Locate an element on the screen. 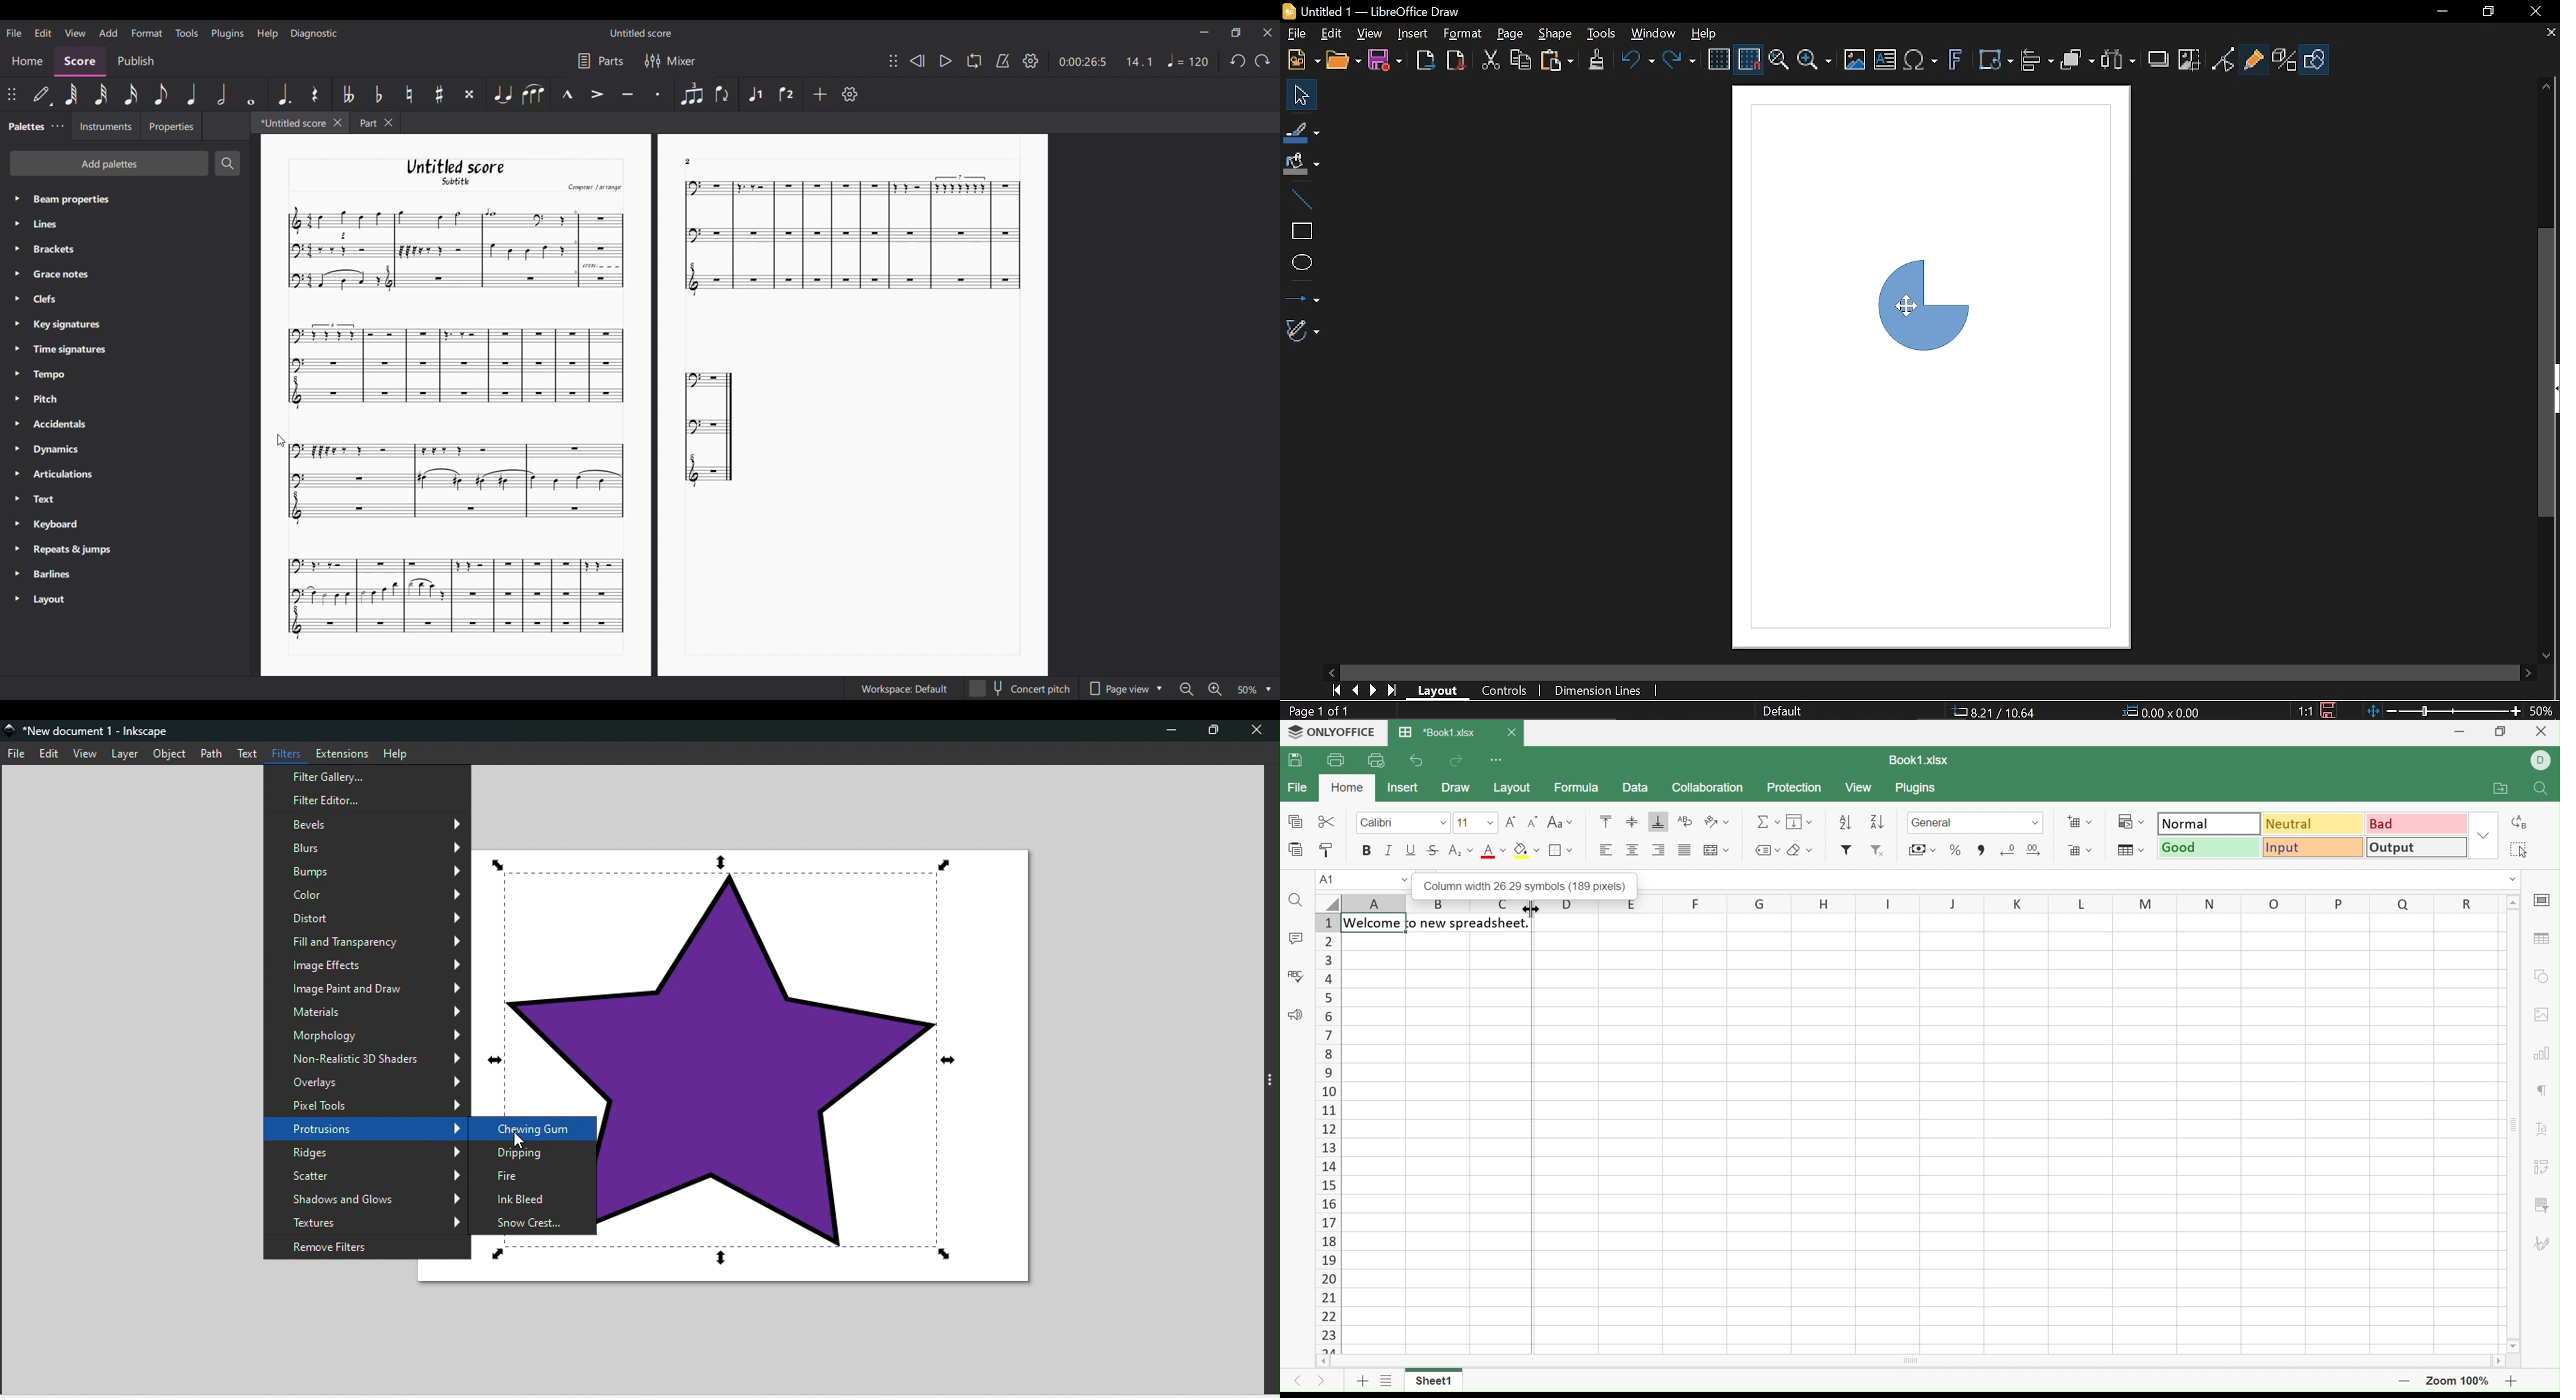 Image resolution: width=2576 pixels, height=1400 pixels. Add is located at coordinates (821, 94).